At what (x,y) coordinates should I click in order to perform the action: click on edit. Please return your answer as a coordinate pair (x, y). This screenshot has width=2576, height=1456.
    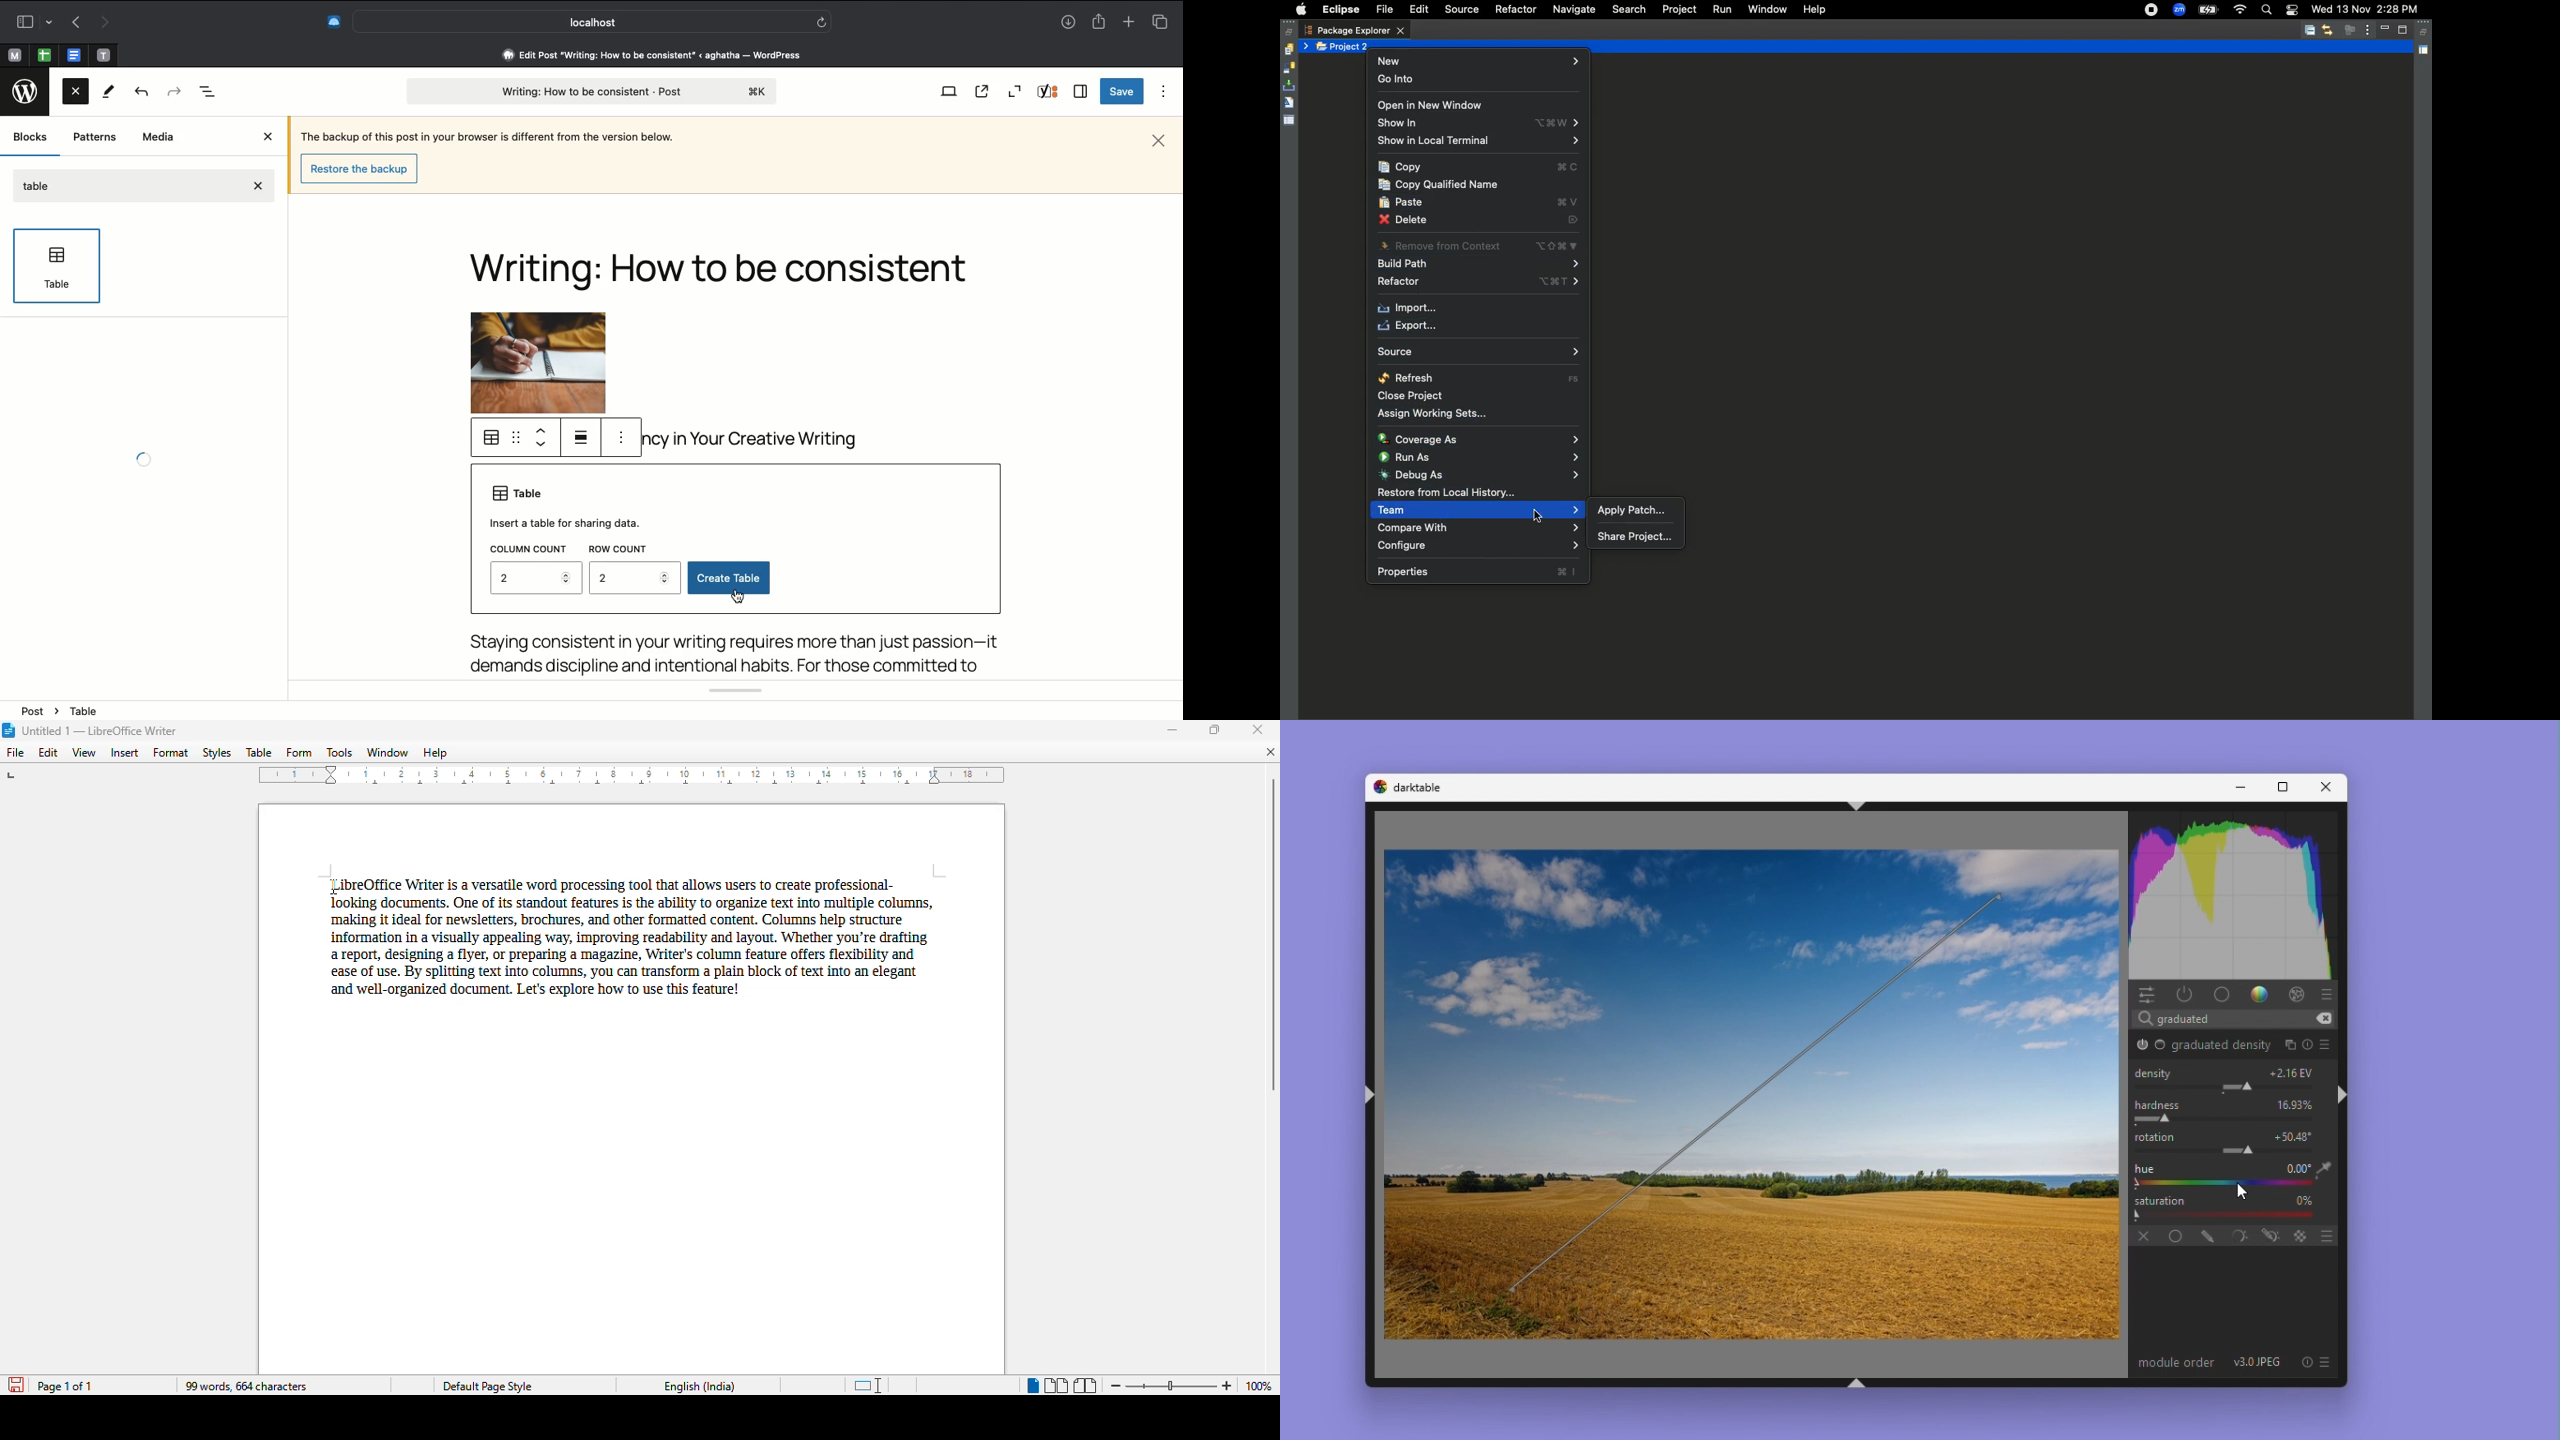
    Looking at the image, I should click on (49, 752).